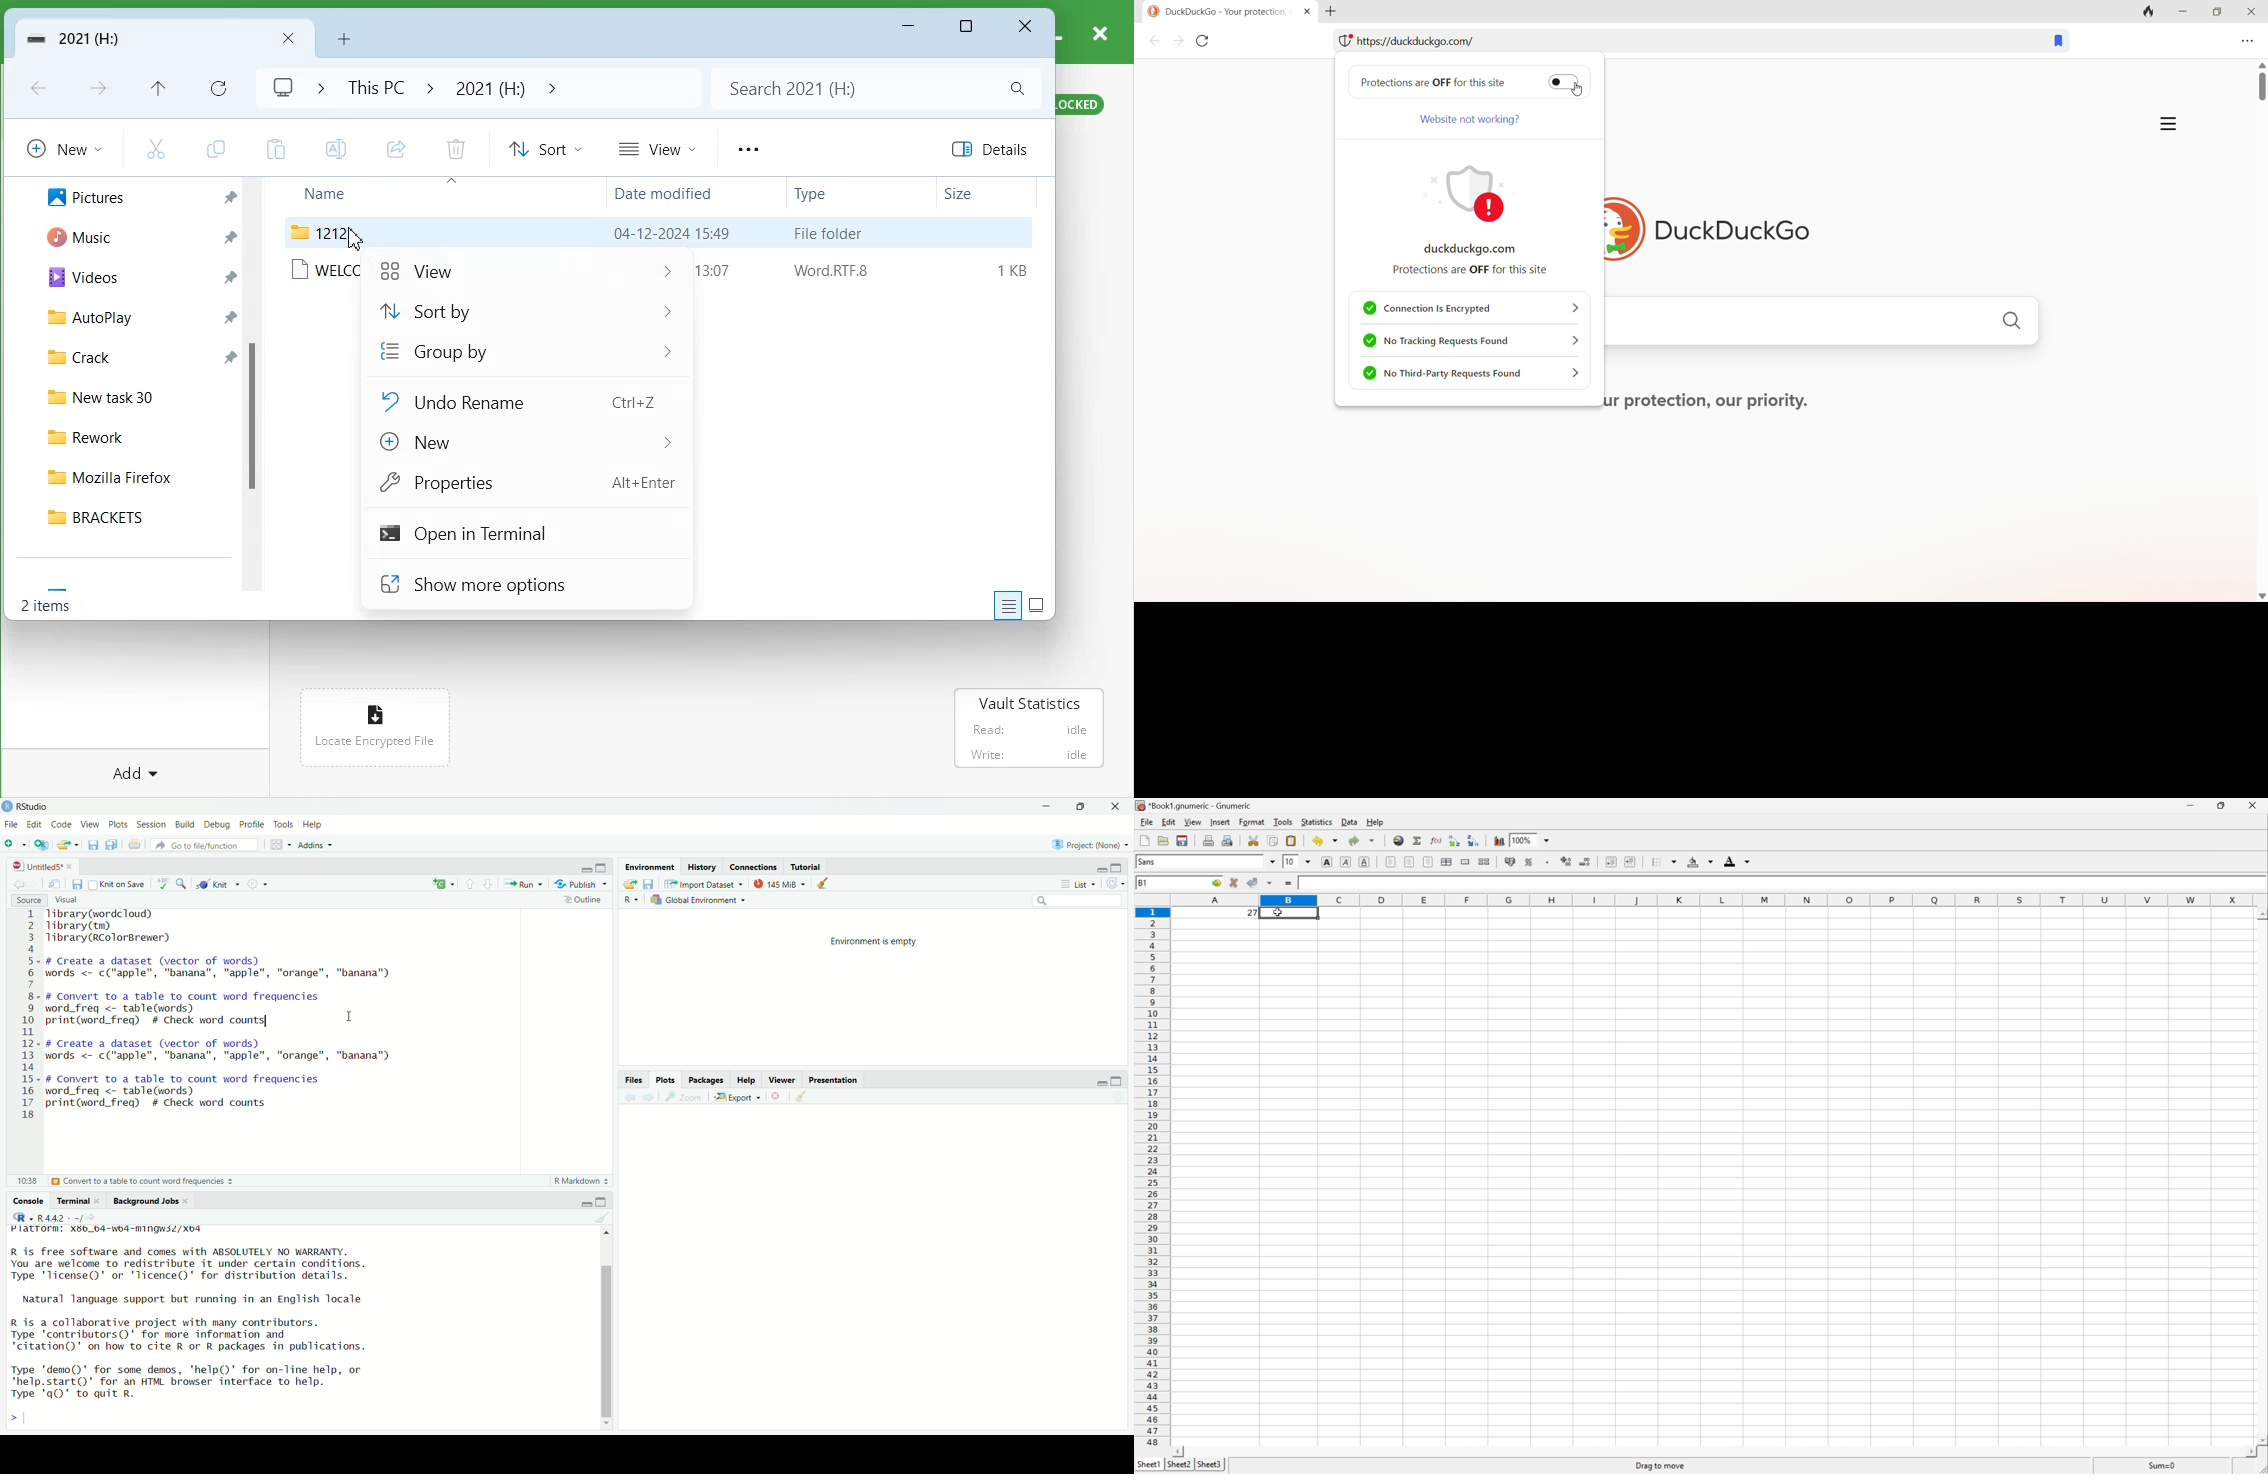 The height and width of the screenshot is (1484, 2268). What do you see at coordinates (1291, 841) in the screenshot?
I see `Paste clipboard` at bounding box center [1291, 841].